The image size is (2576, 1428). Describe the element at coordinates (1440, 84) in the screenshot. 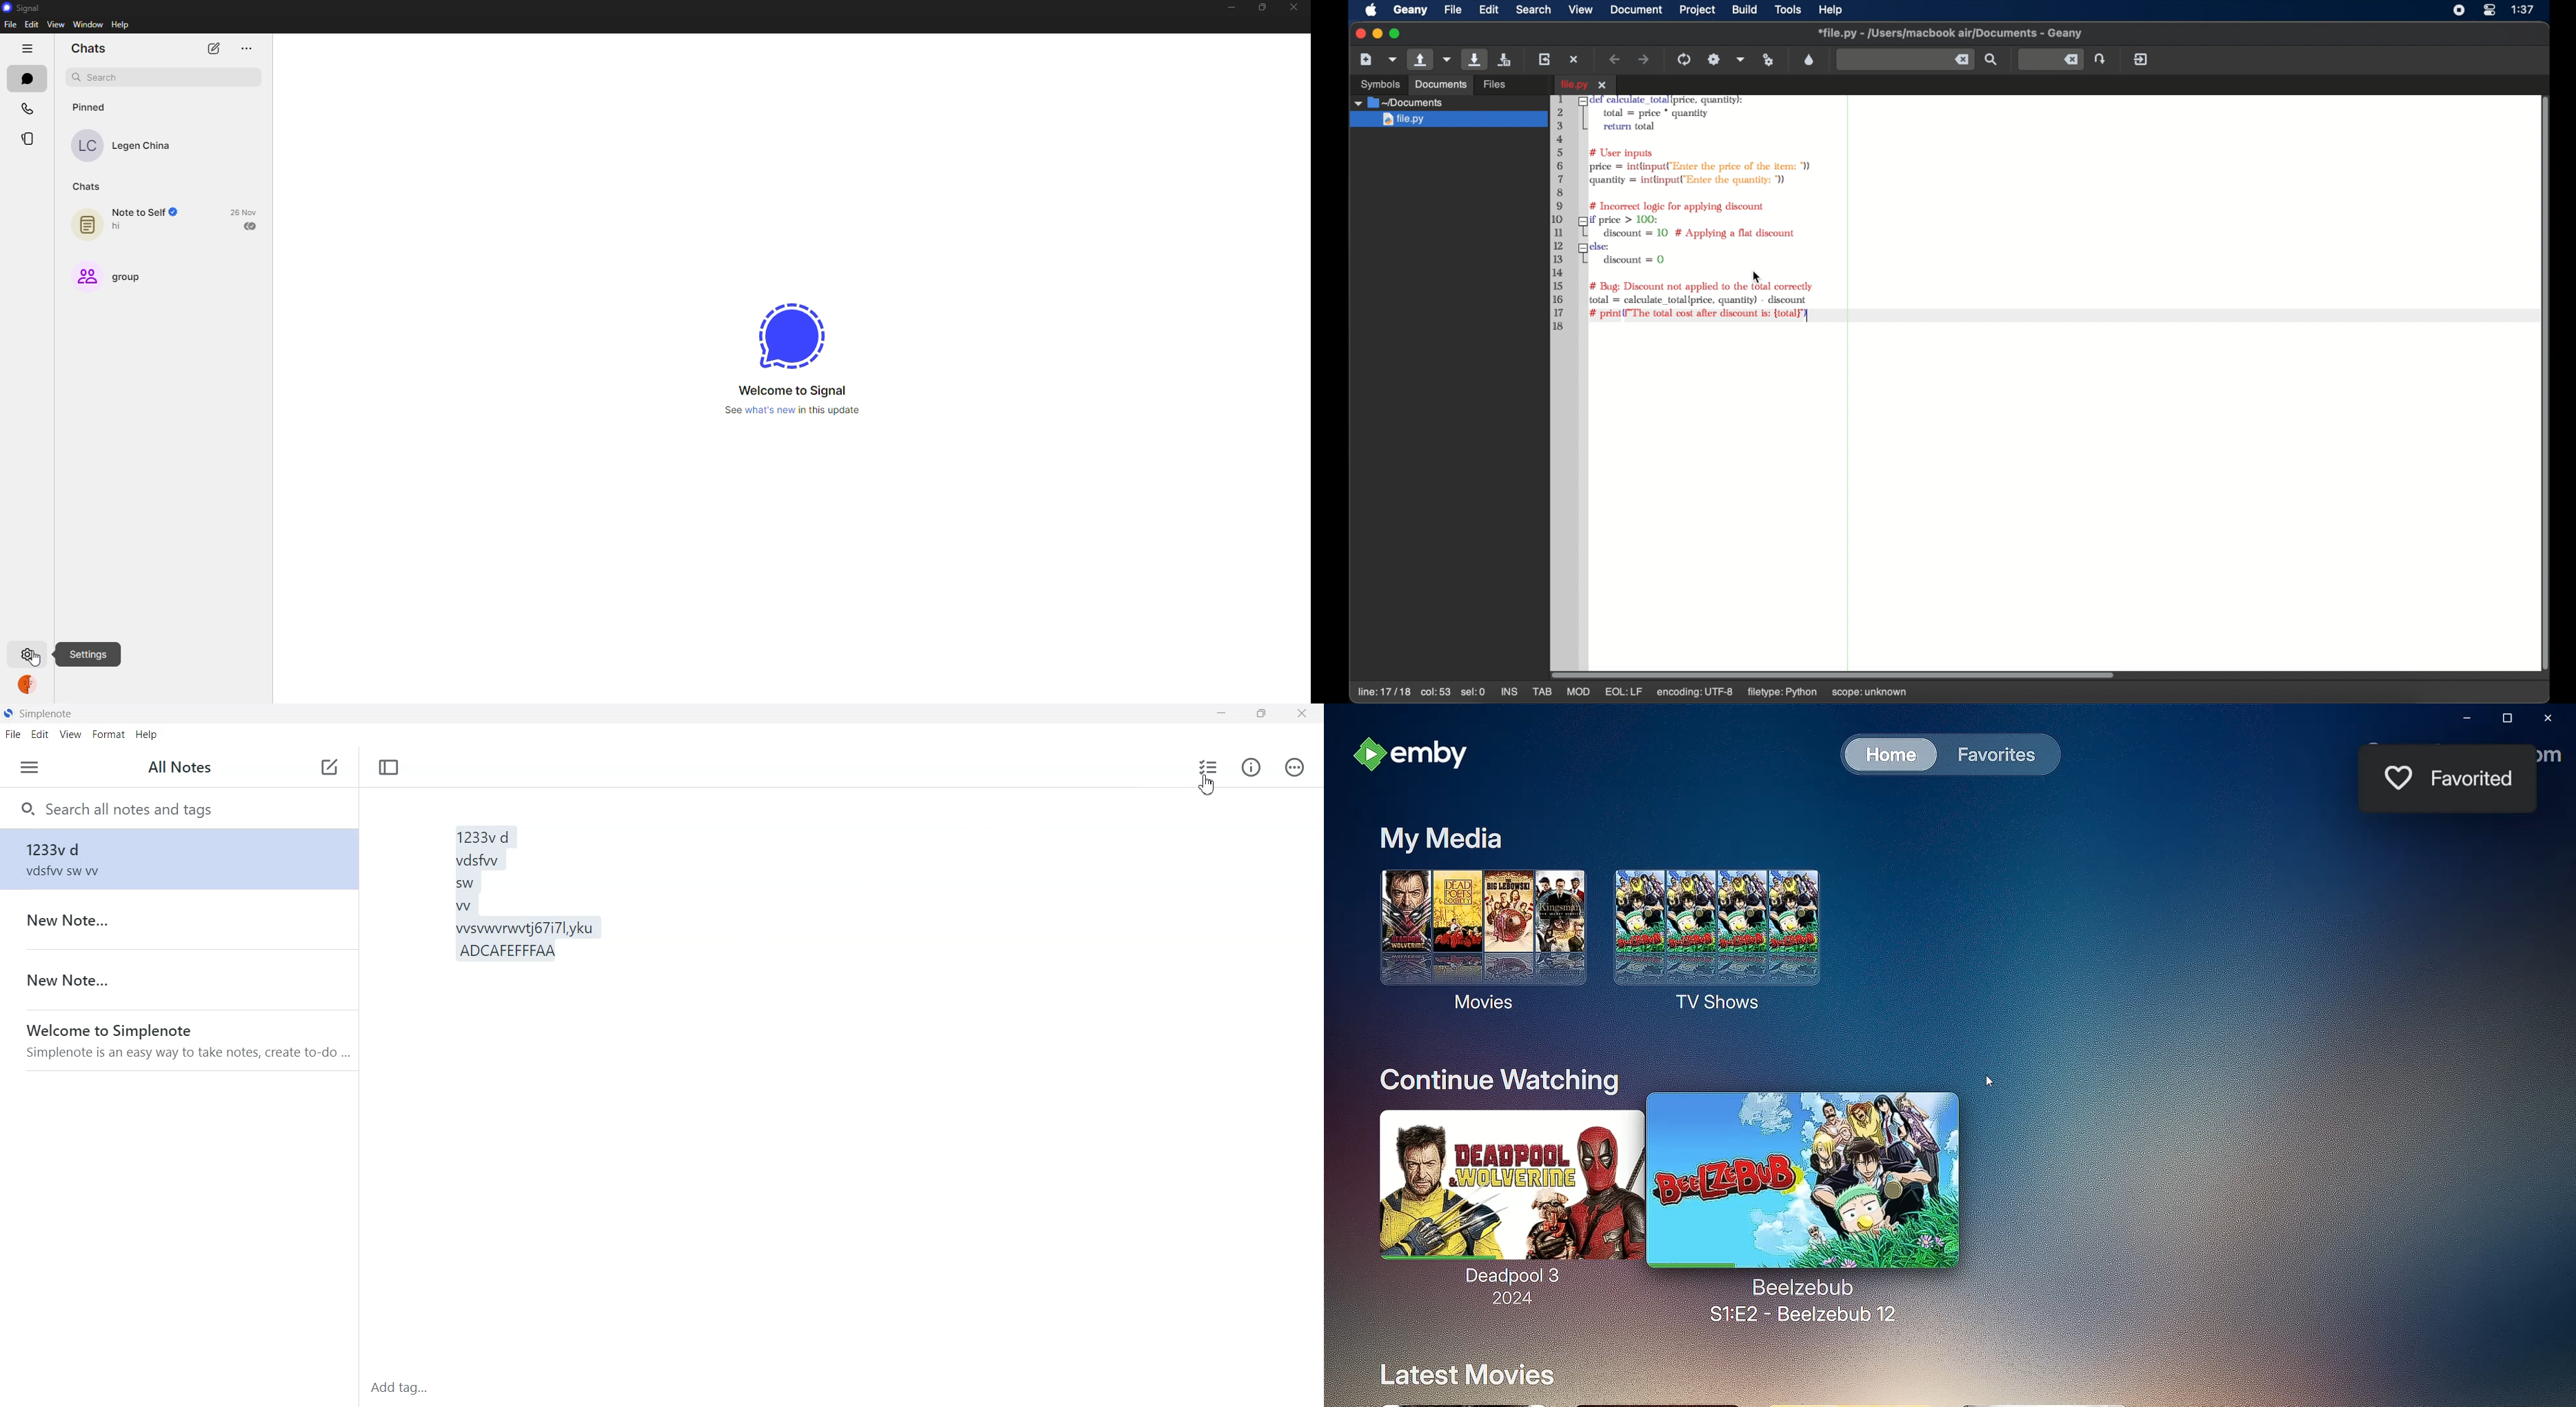

I see `documents` at that location.